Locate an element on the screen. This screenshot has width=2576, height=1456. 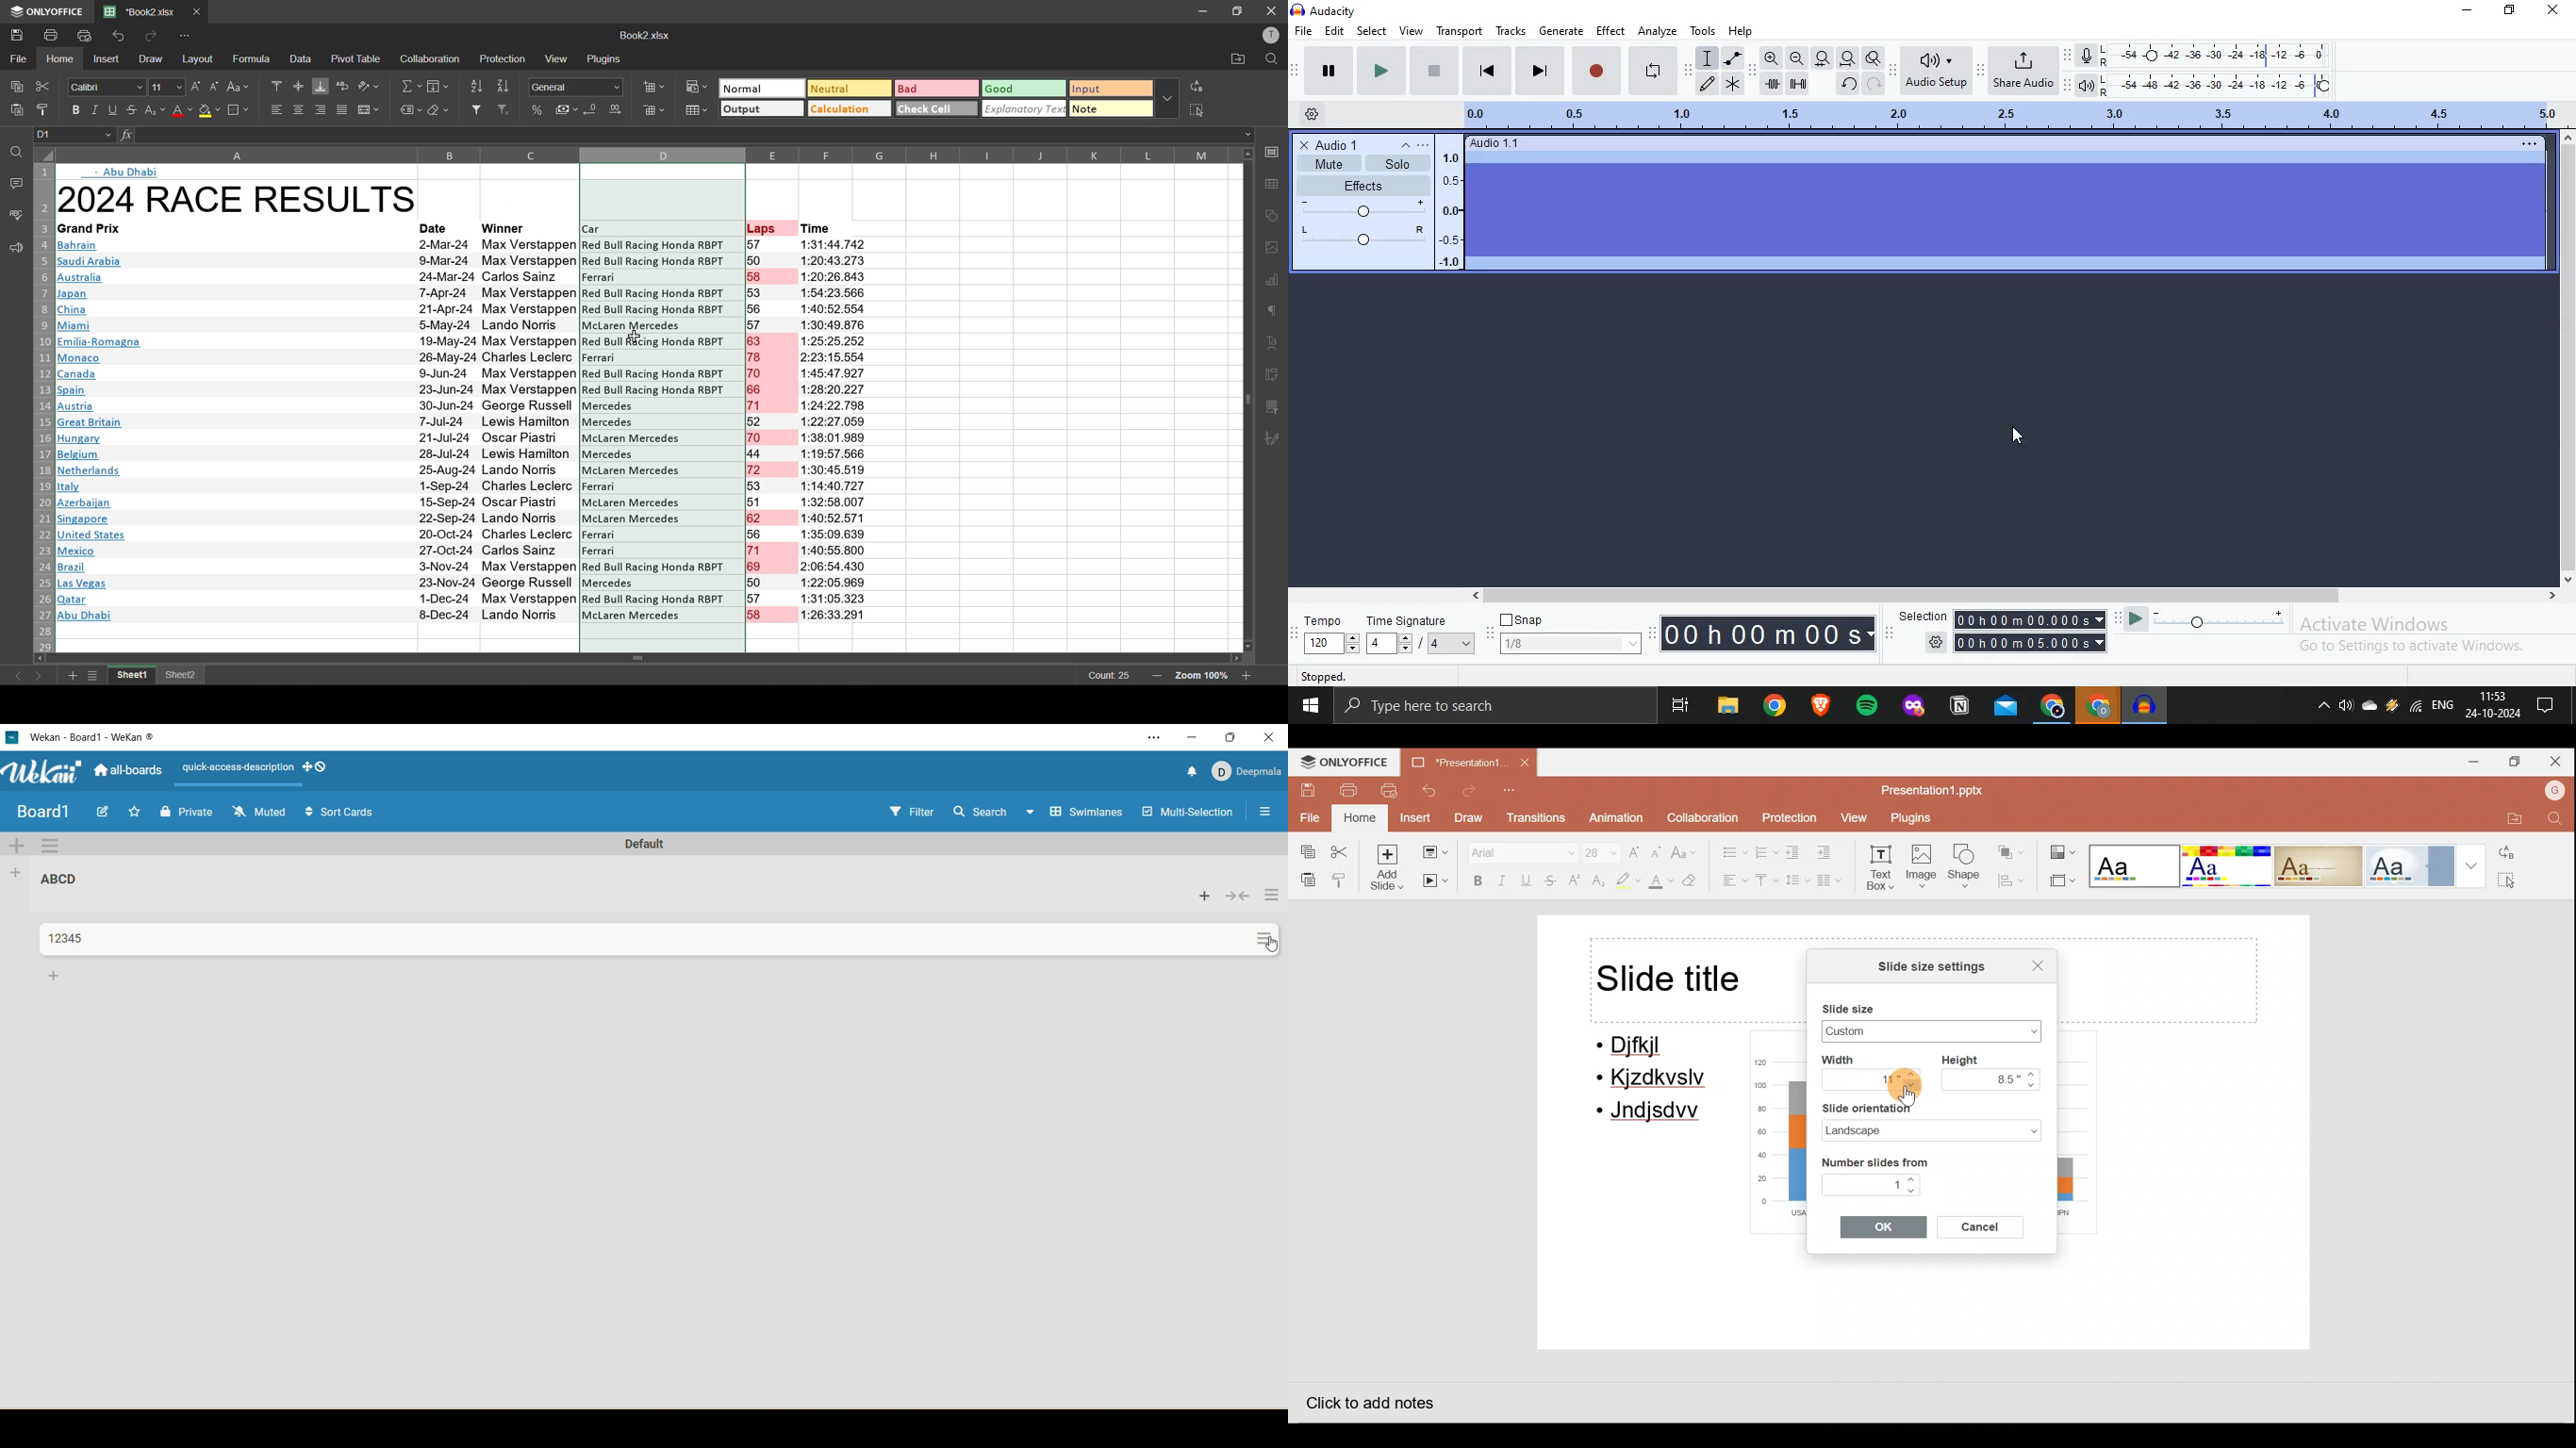
2024 RACE RESULTS is located at coordinates (242, 199).